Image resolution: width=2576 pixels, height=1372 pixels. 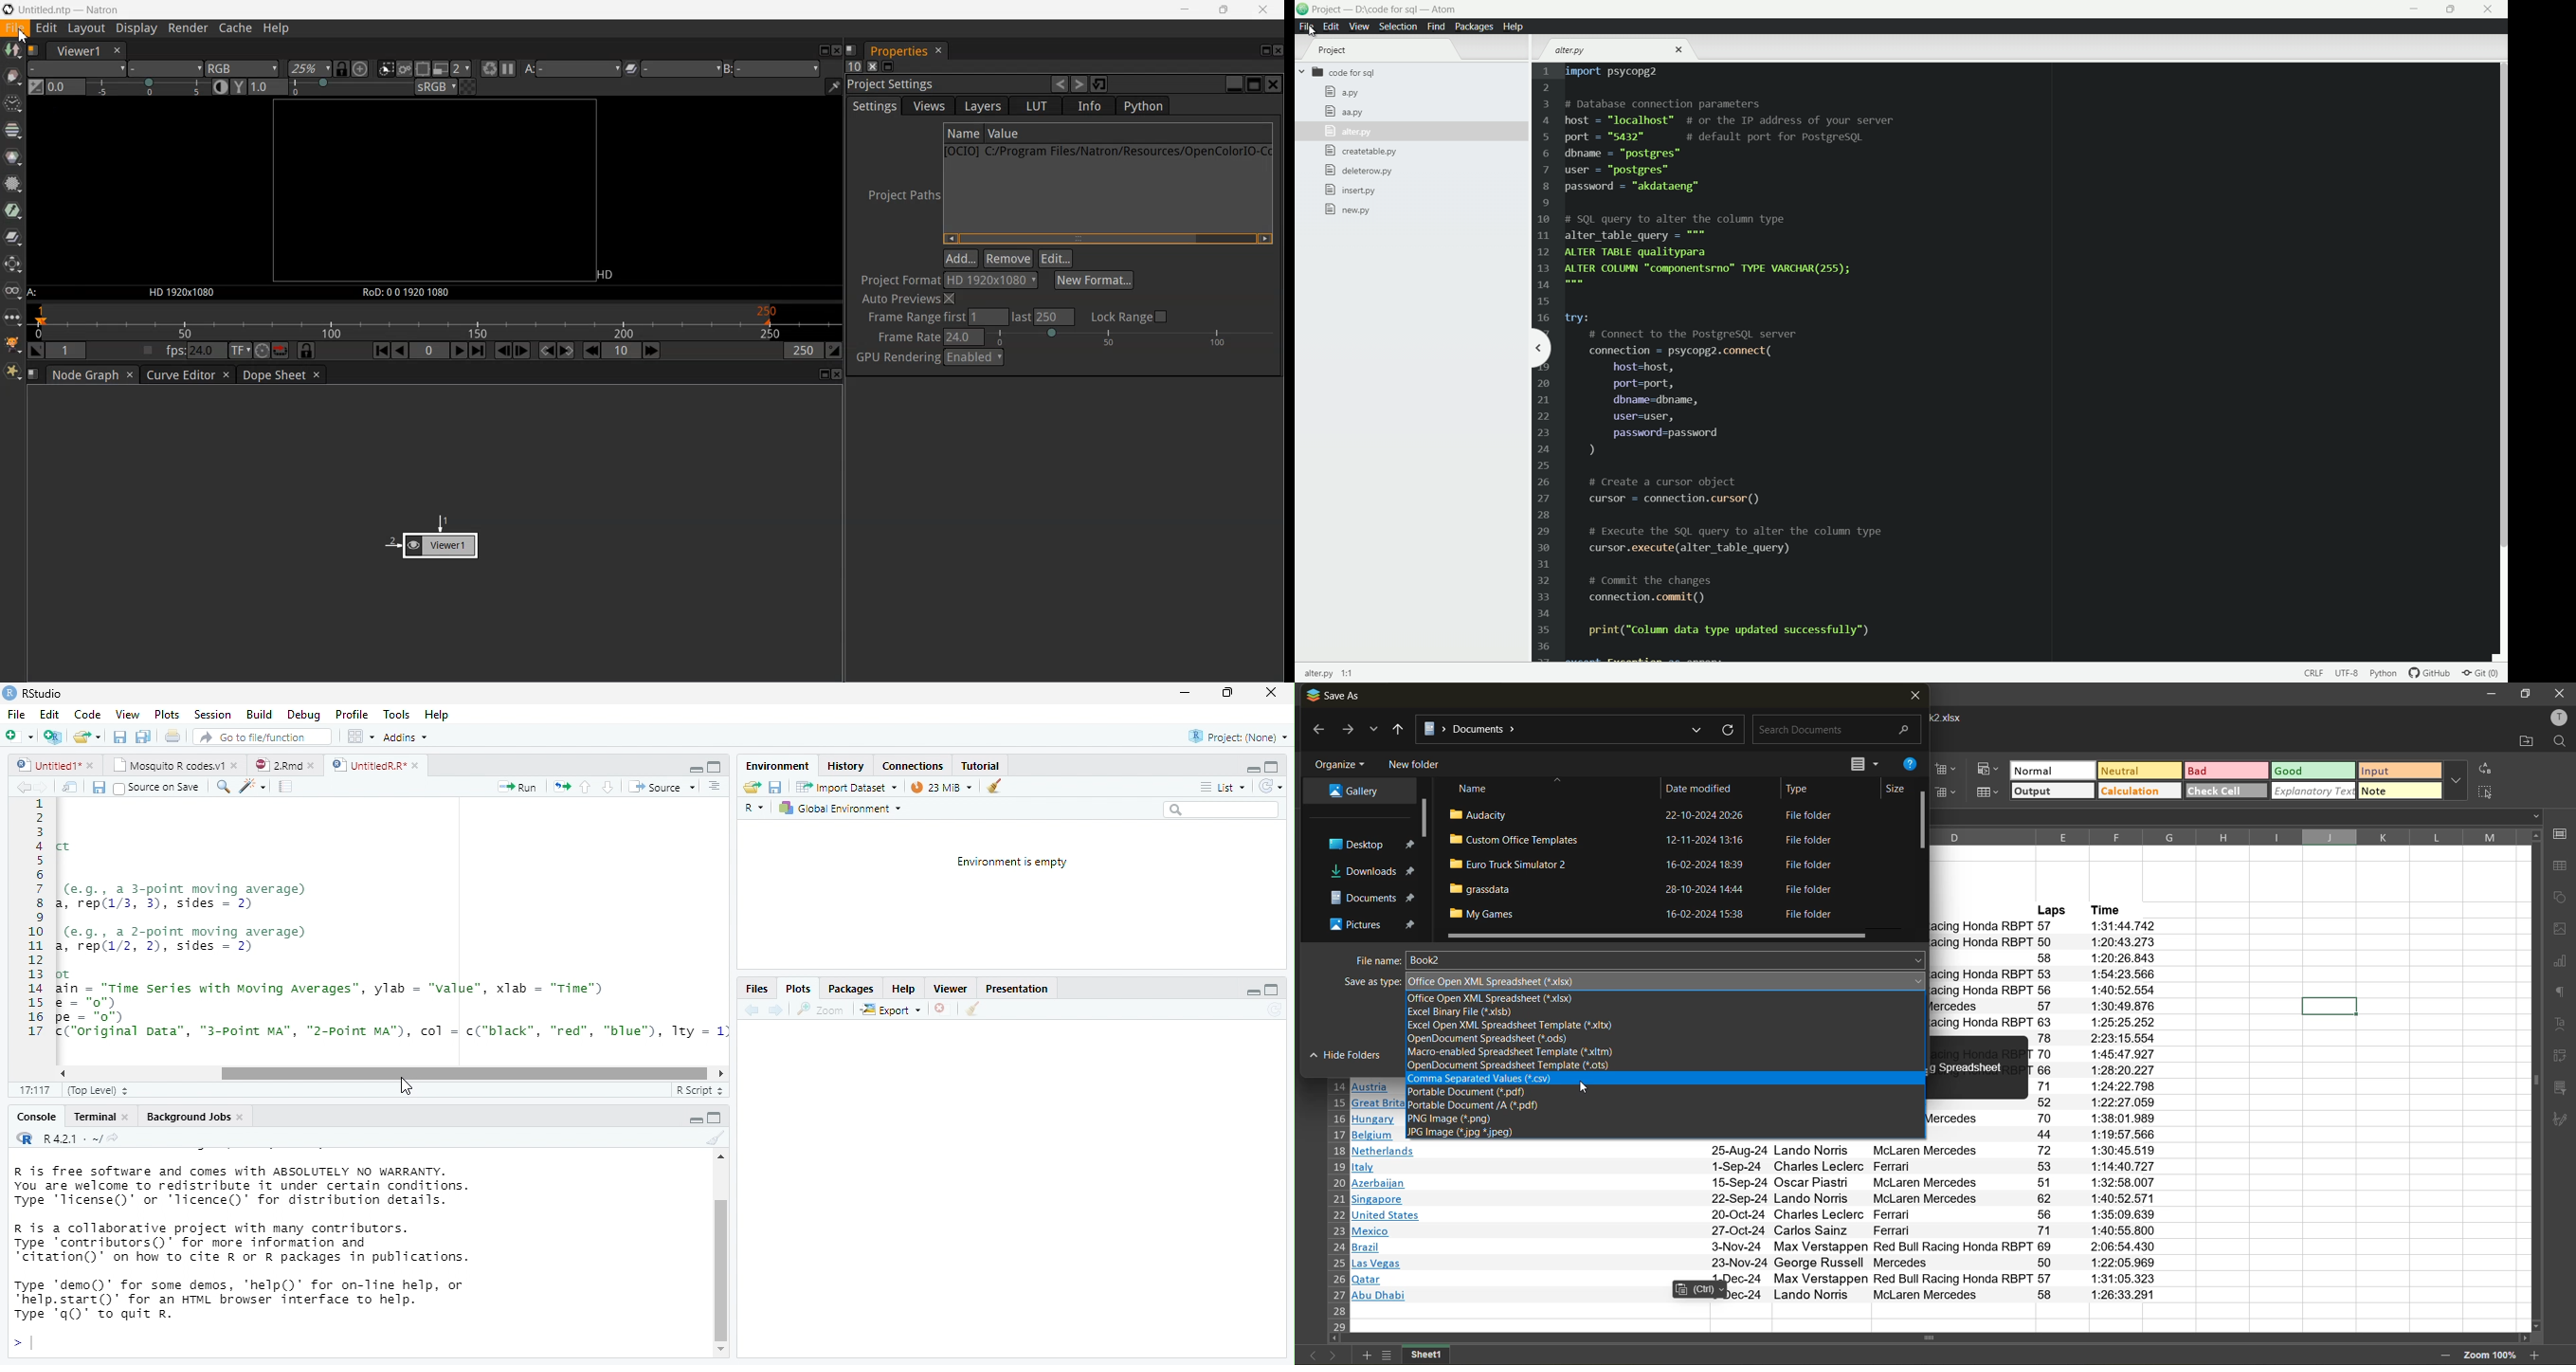 I want to click on open an existing file, so click(x=87, y=737).